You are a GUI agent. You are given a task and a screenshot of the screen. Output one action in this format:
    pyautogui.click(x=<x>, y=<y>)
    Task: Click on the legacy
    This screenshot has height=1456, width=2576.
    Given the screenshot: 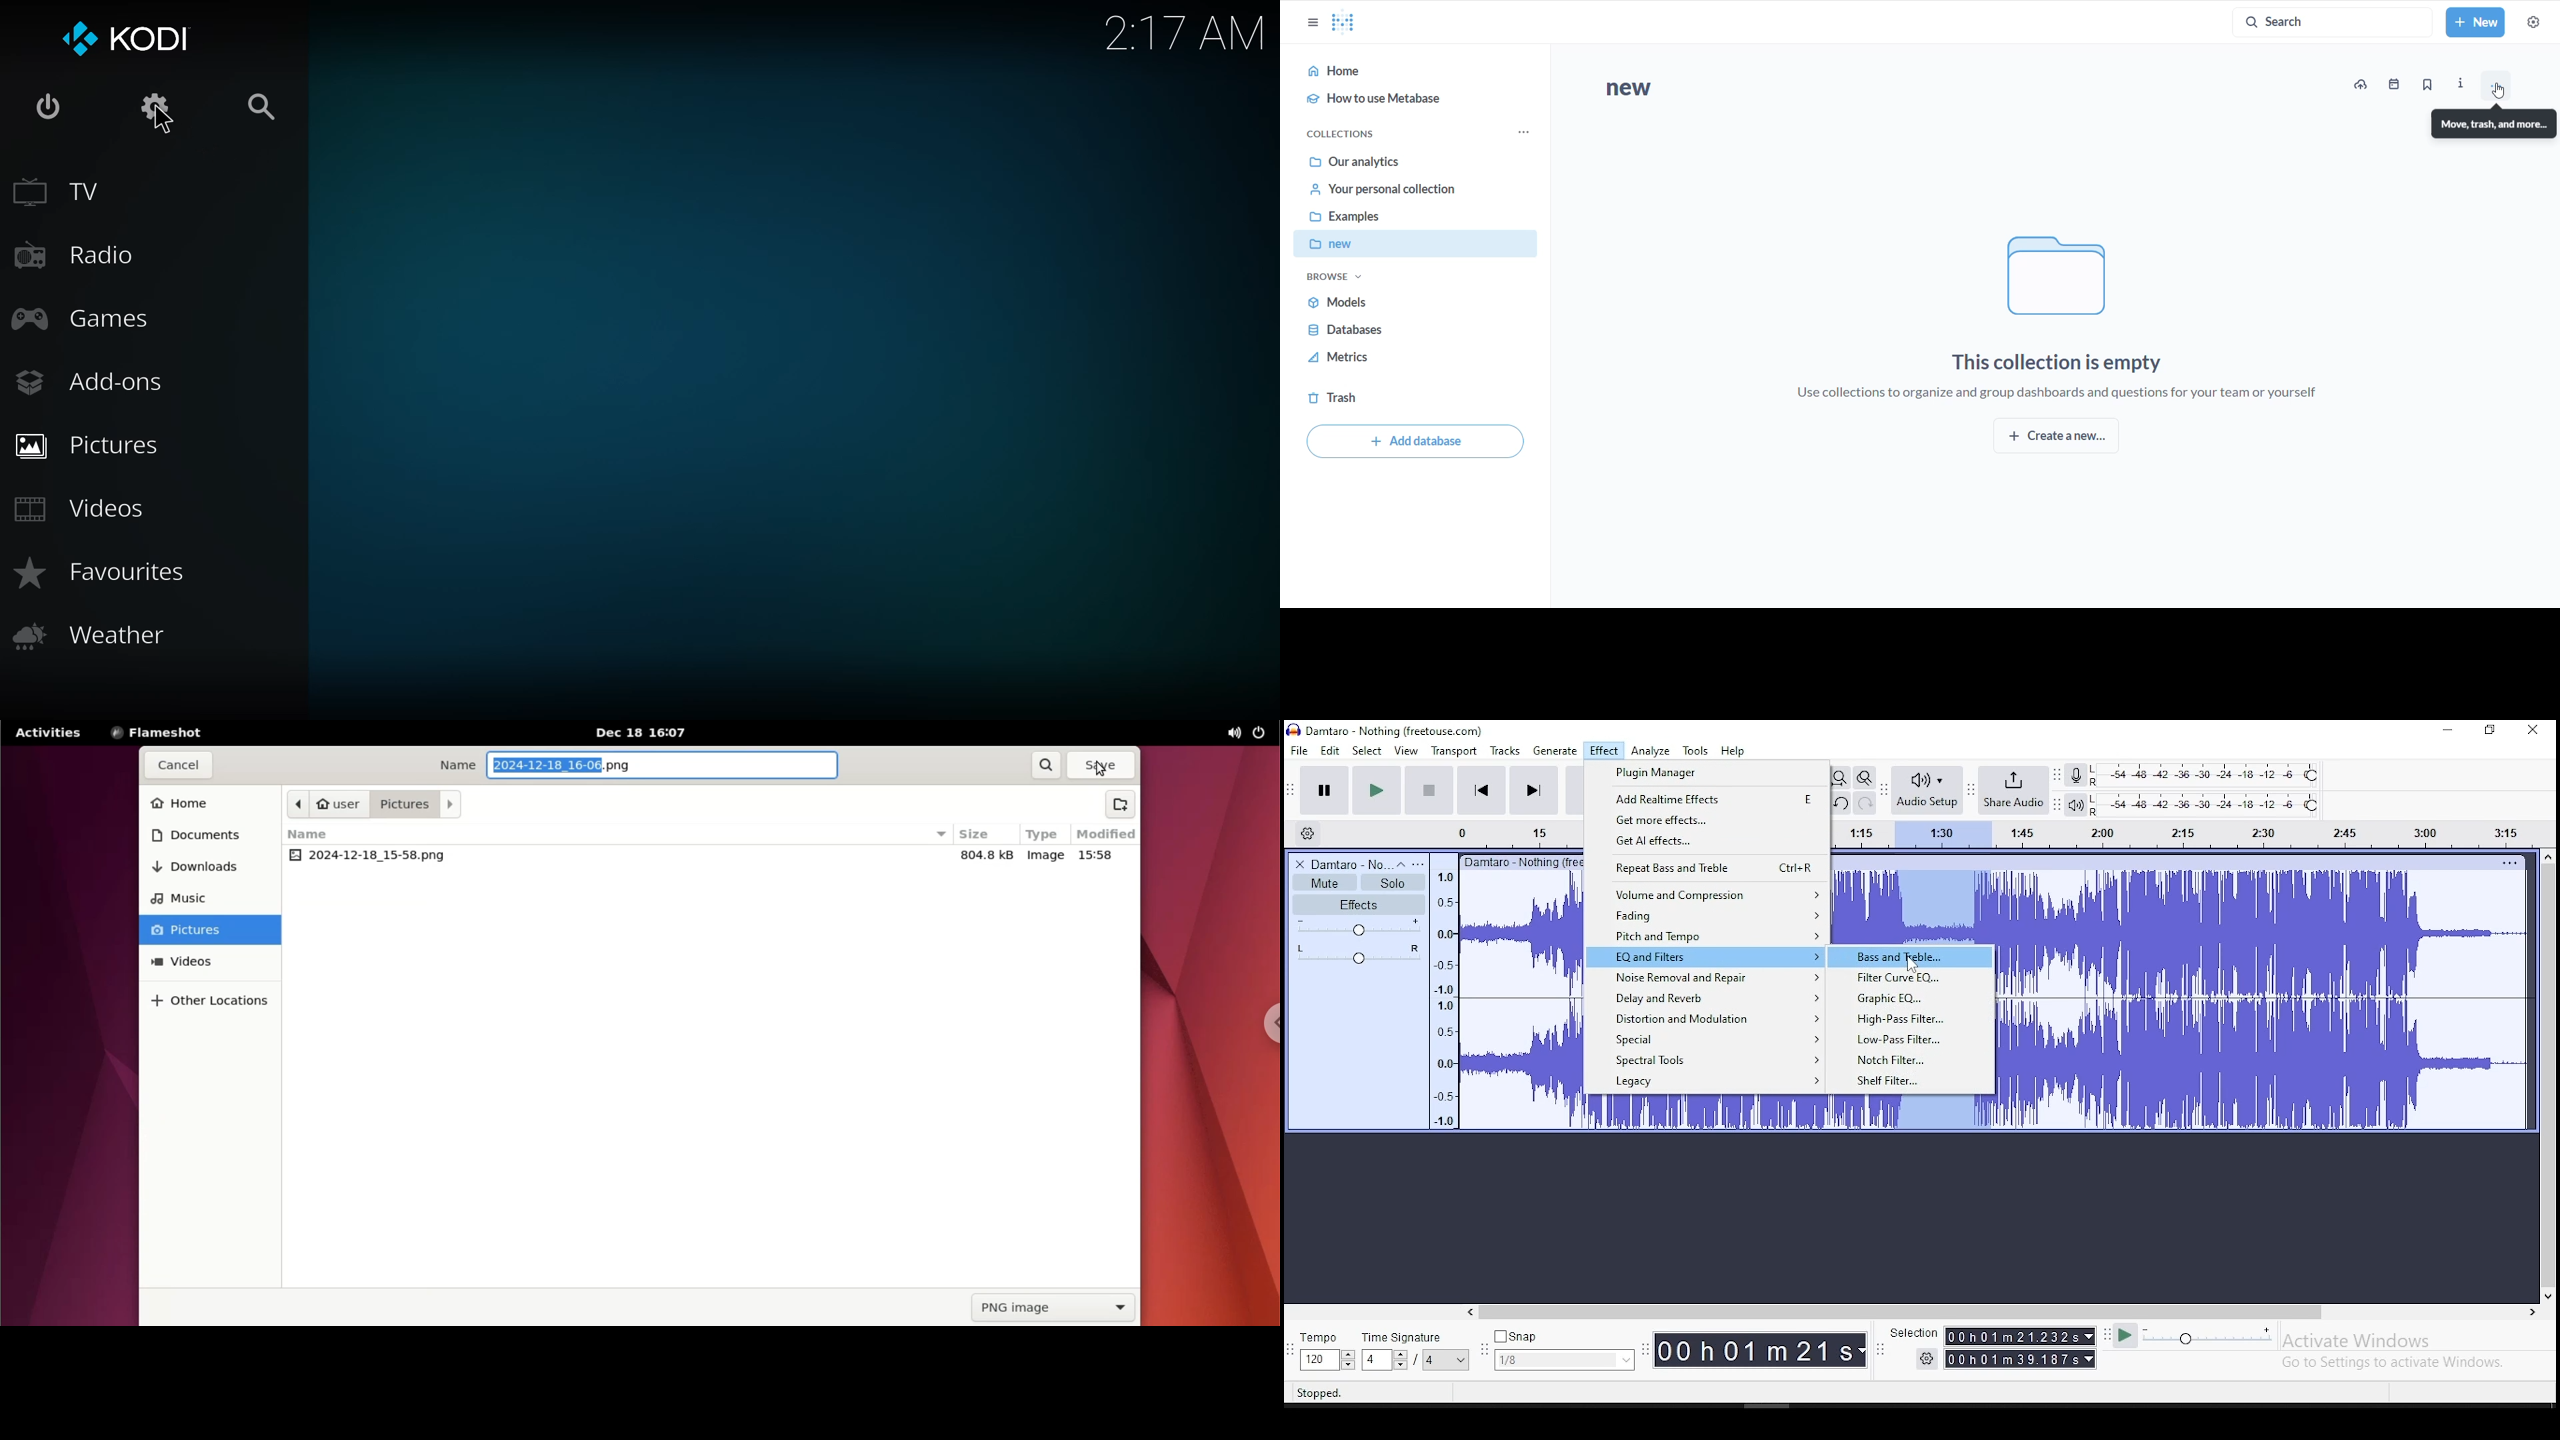 What is the action you would take?
    pyautogui.click(x=1708, y=1083)
    